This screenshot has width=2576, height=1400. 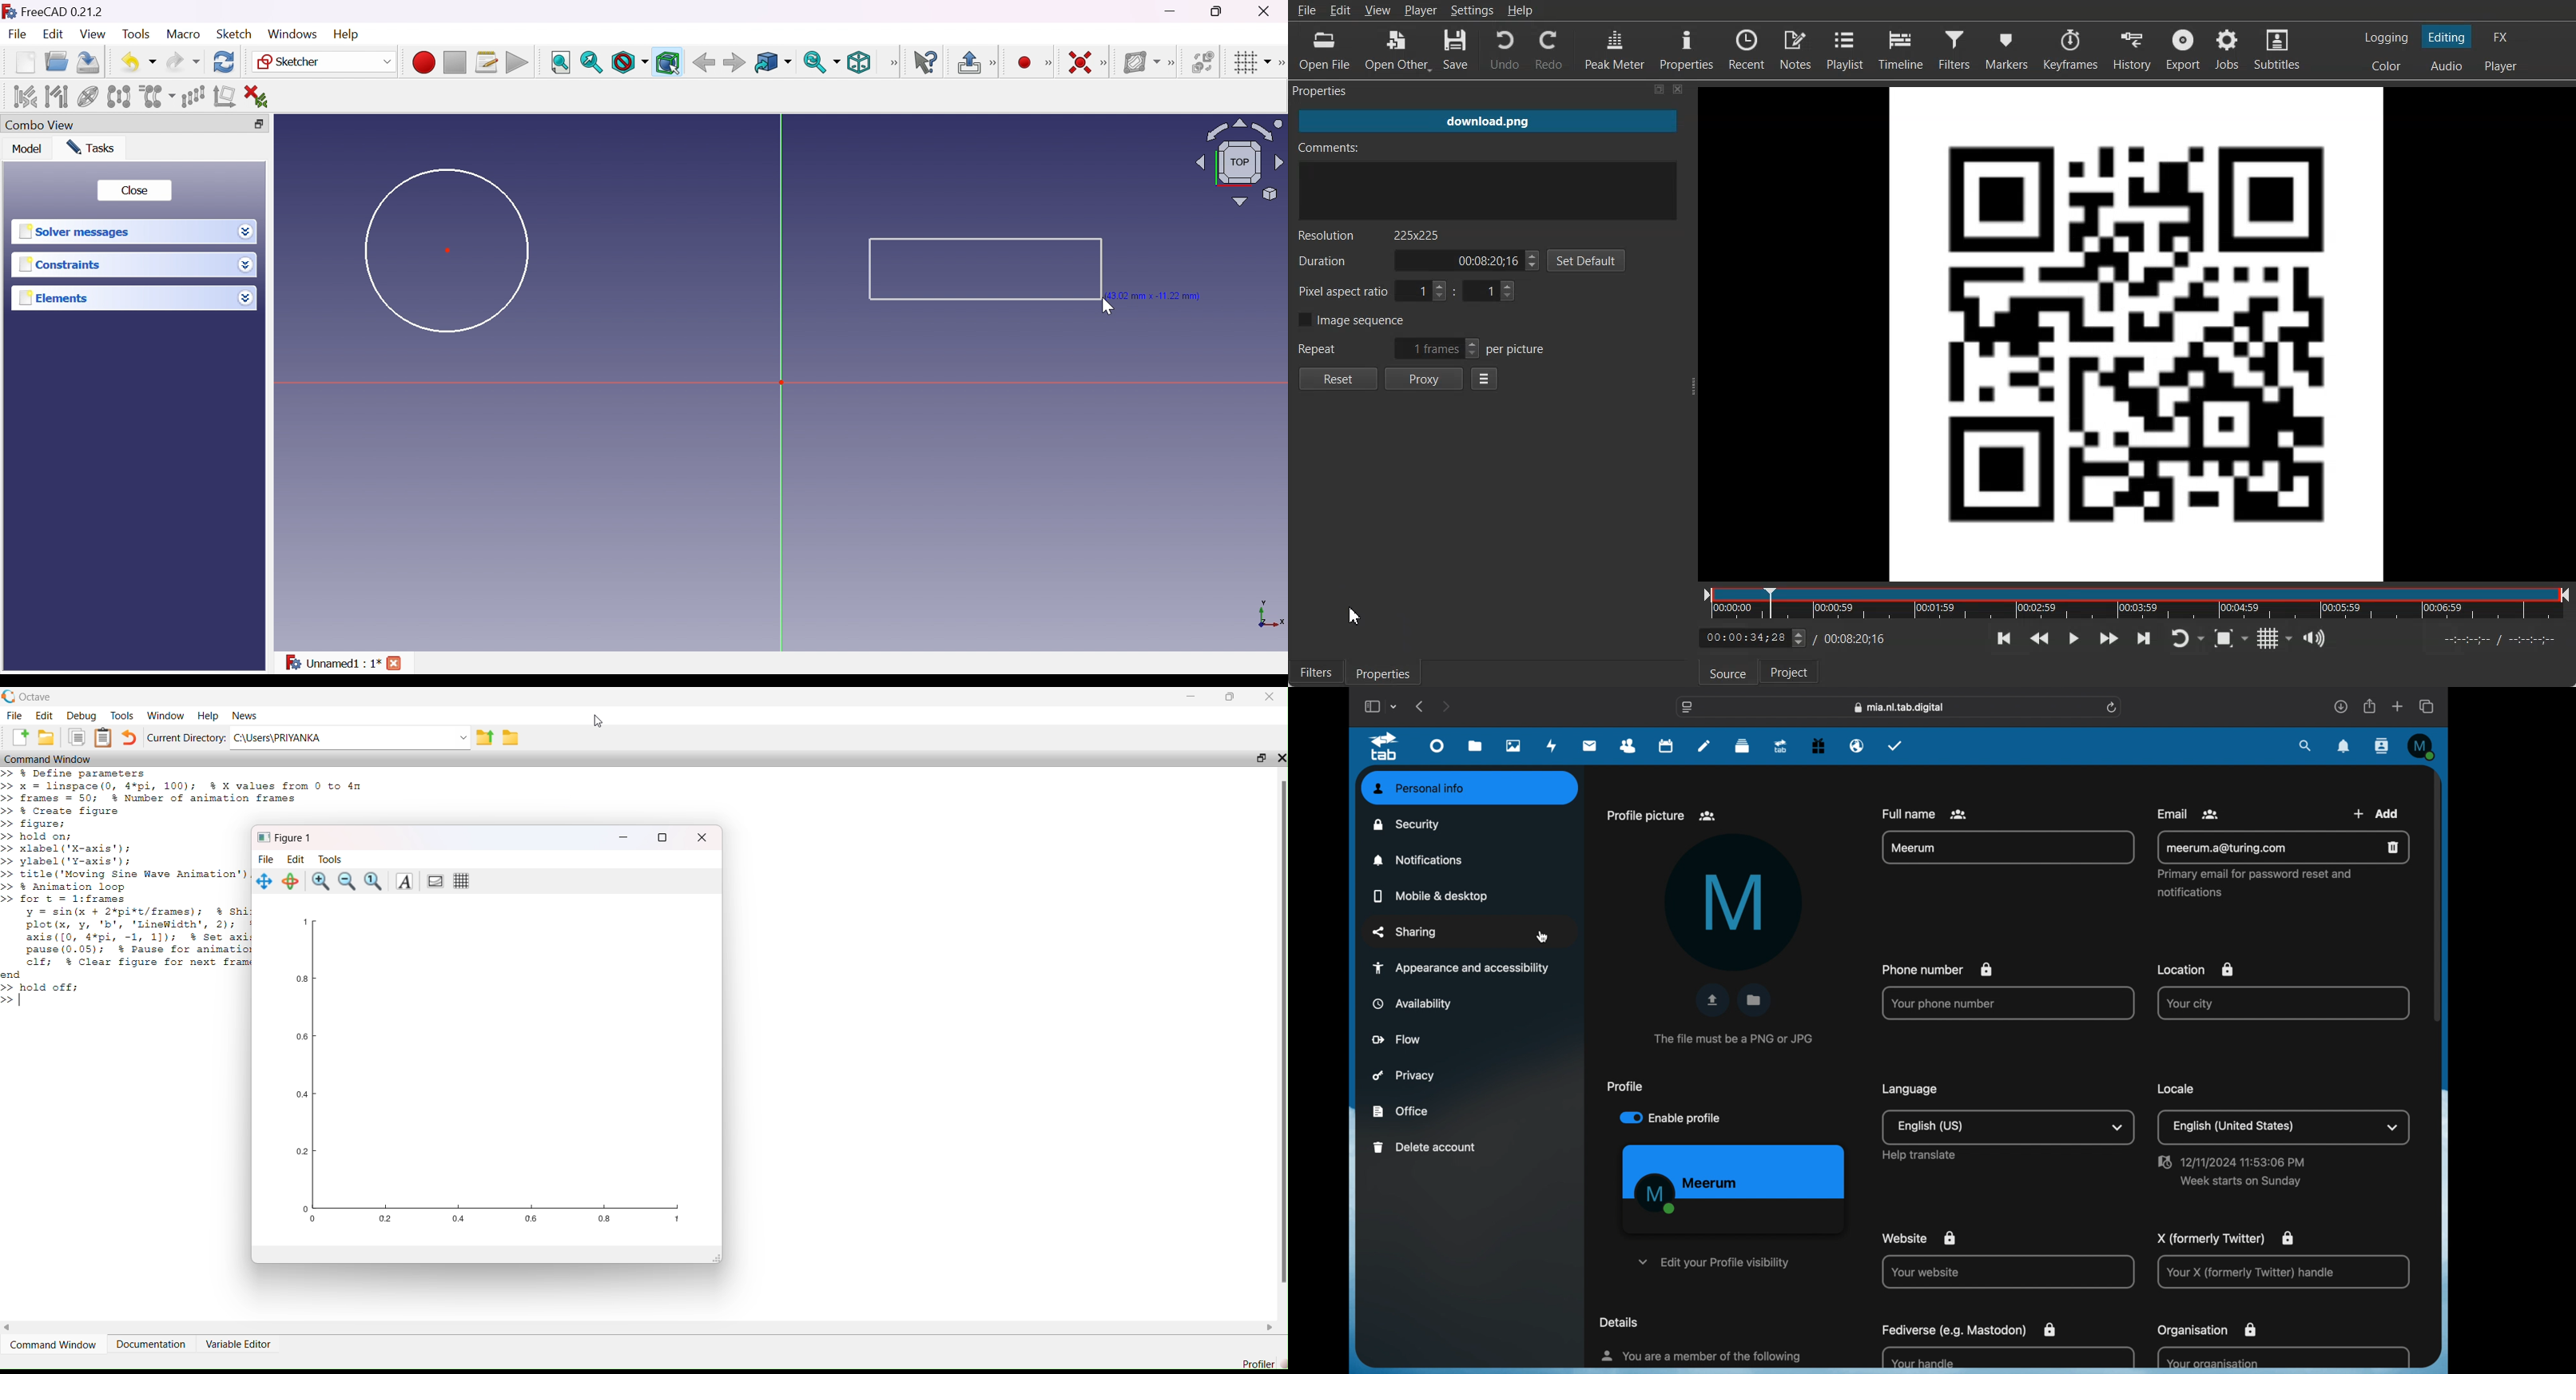 What do you see at coordinates (133, 190) in the screenshot?
I see `Close` at bounding box center [133, 190].